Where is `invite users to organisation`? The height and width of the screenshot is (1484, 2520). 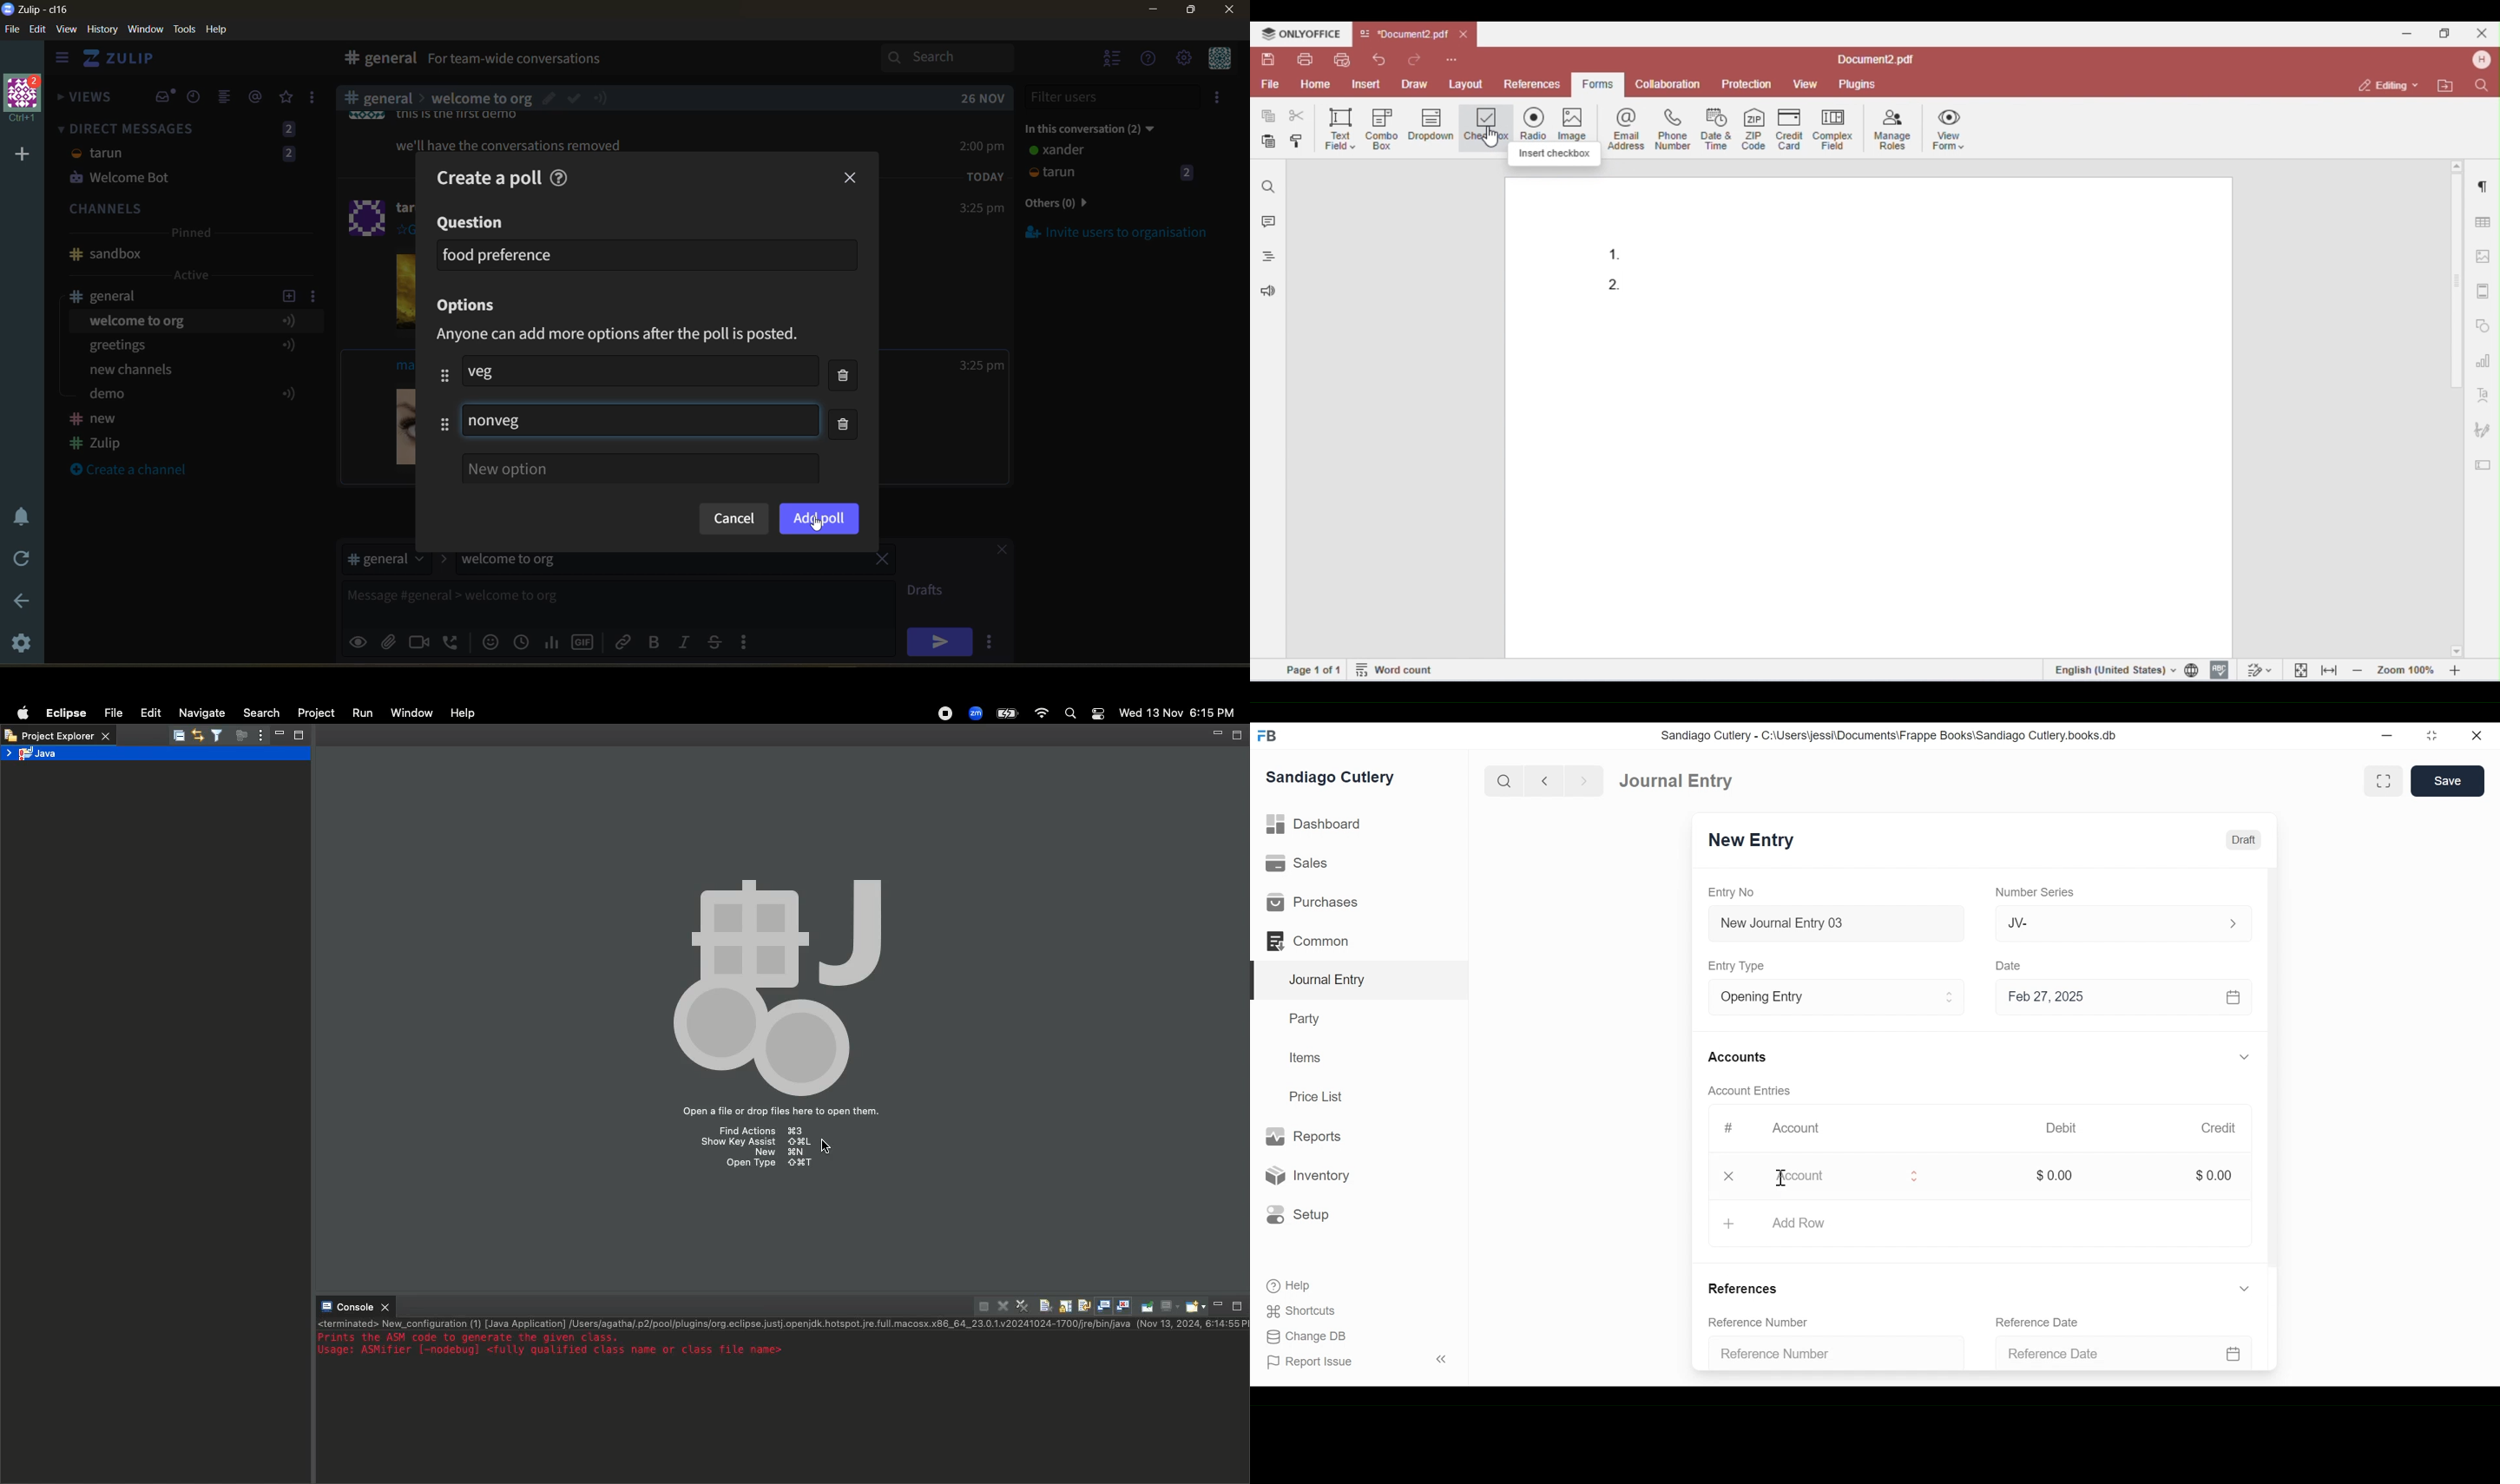 invite users to organisation is located at coordinates (1219, 100).